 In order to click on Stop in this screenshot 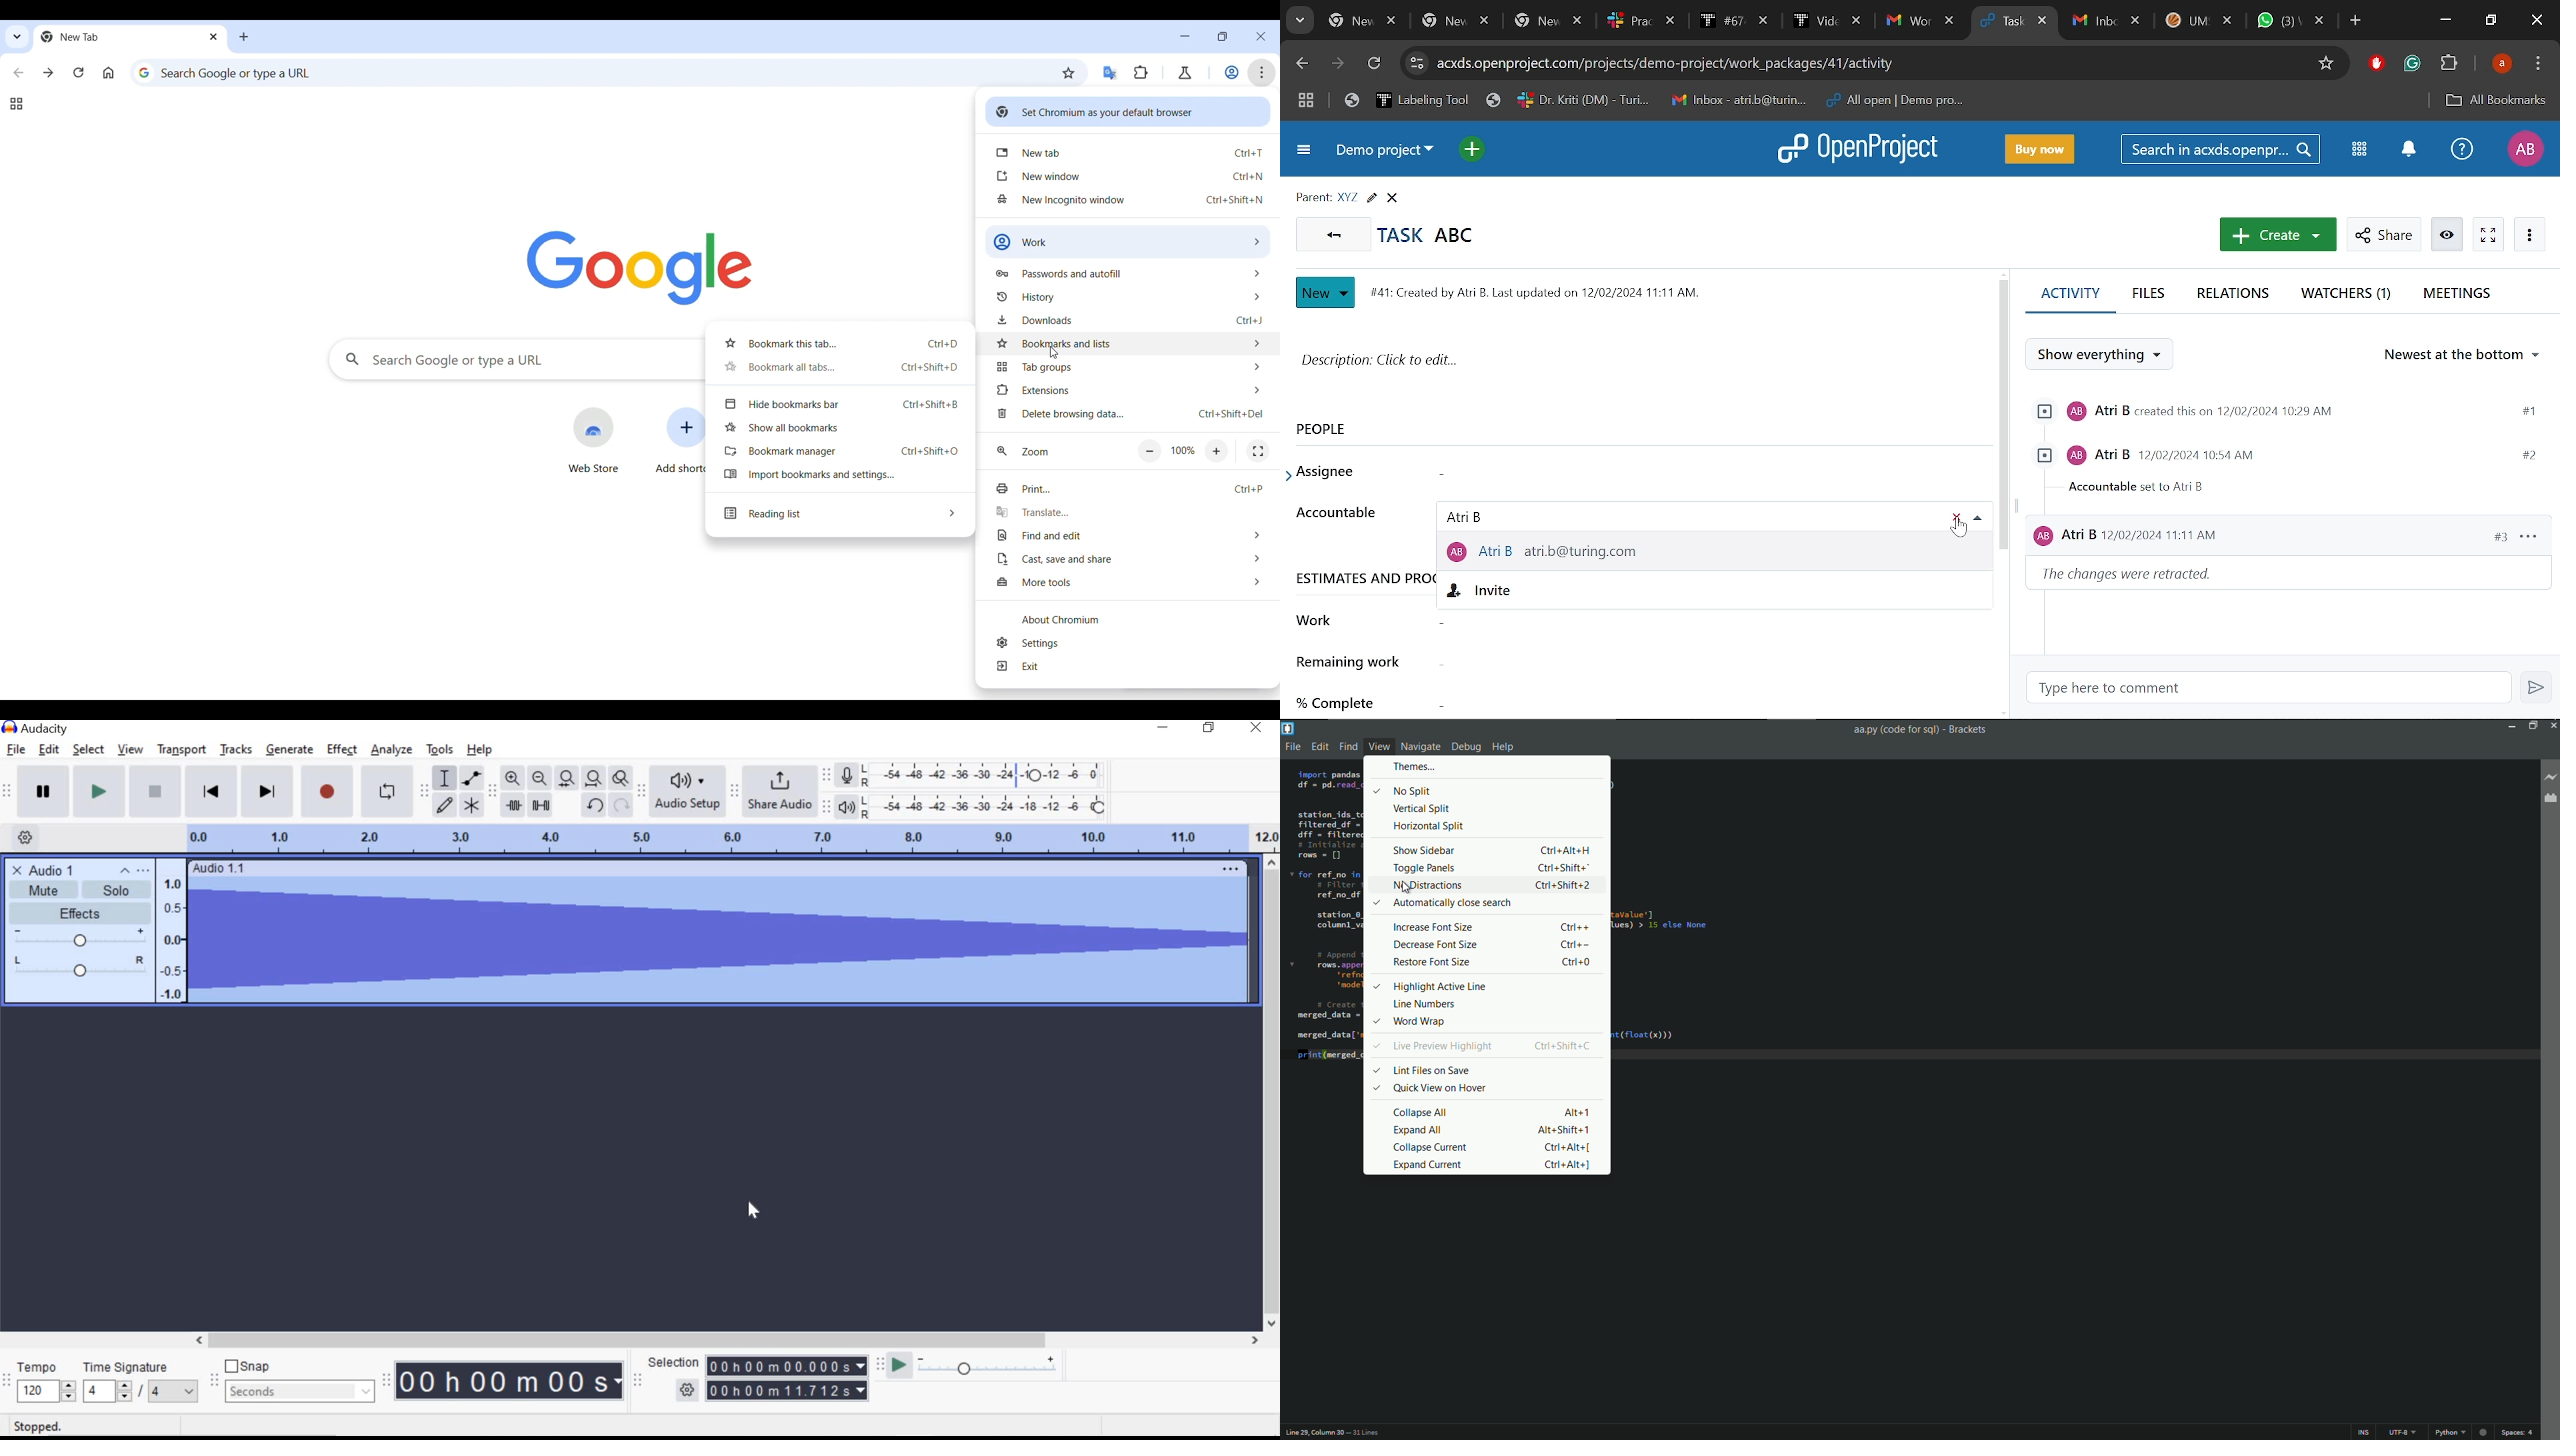, I will do `click(156, 790)`.